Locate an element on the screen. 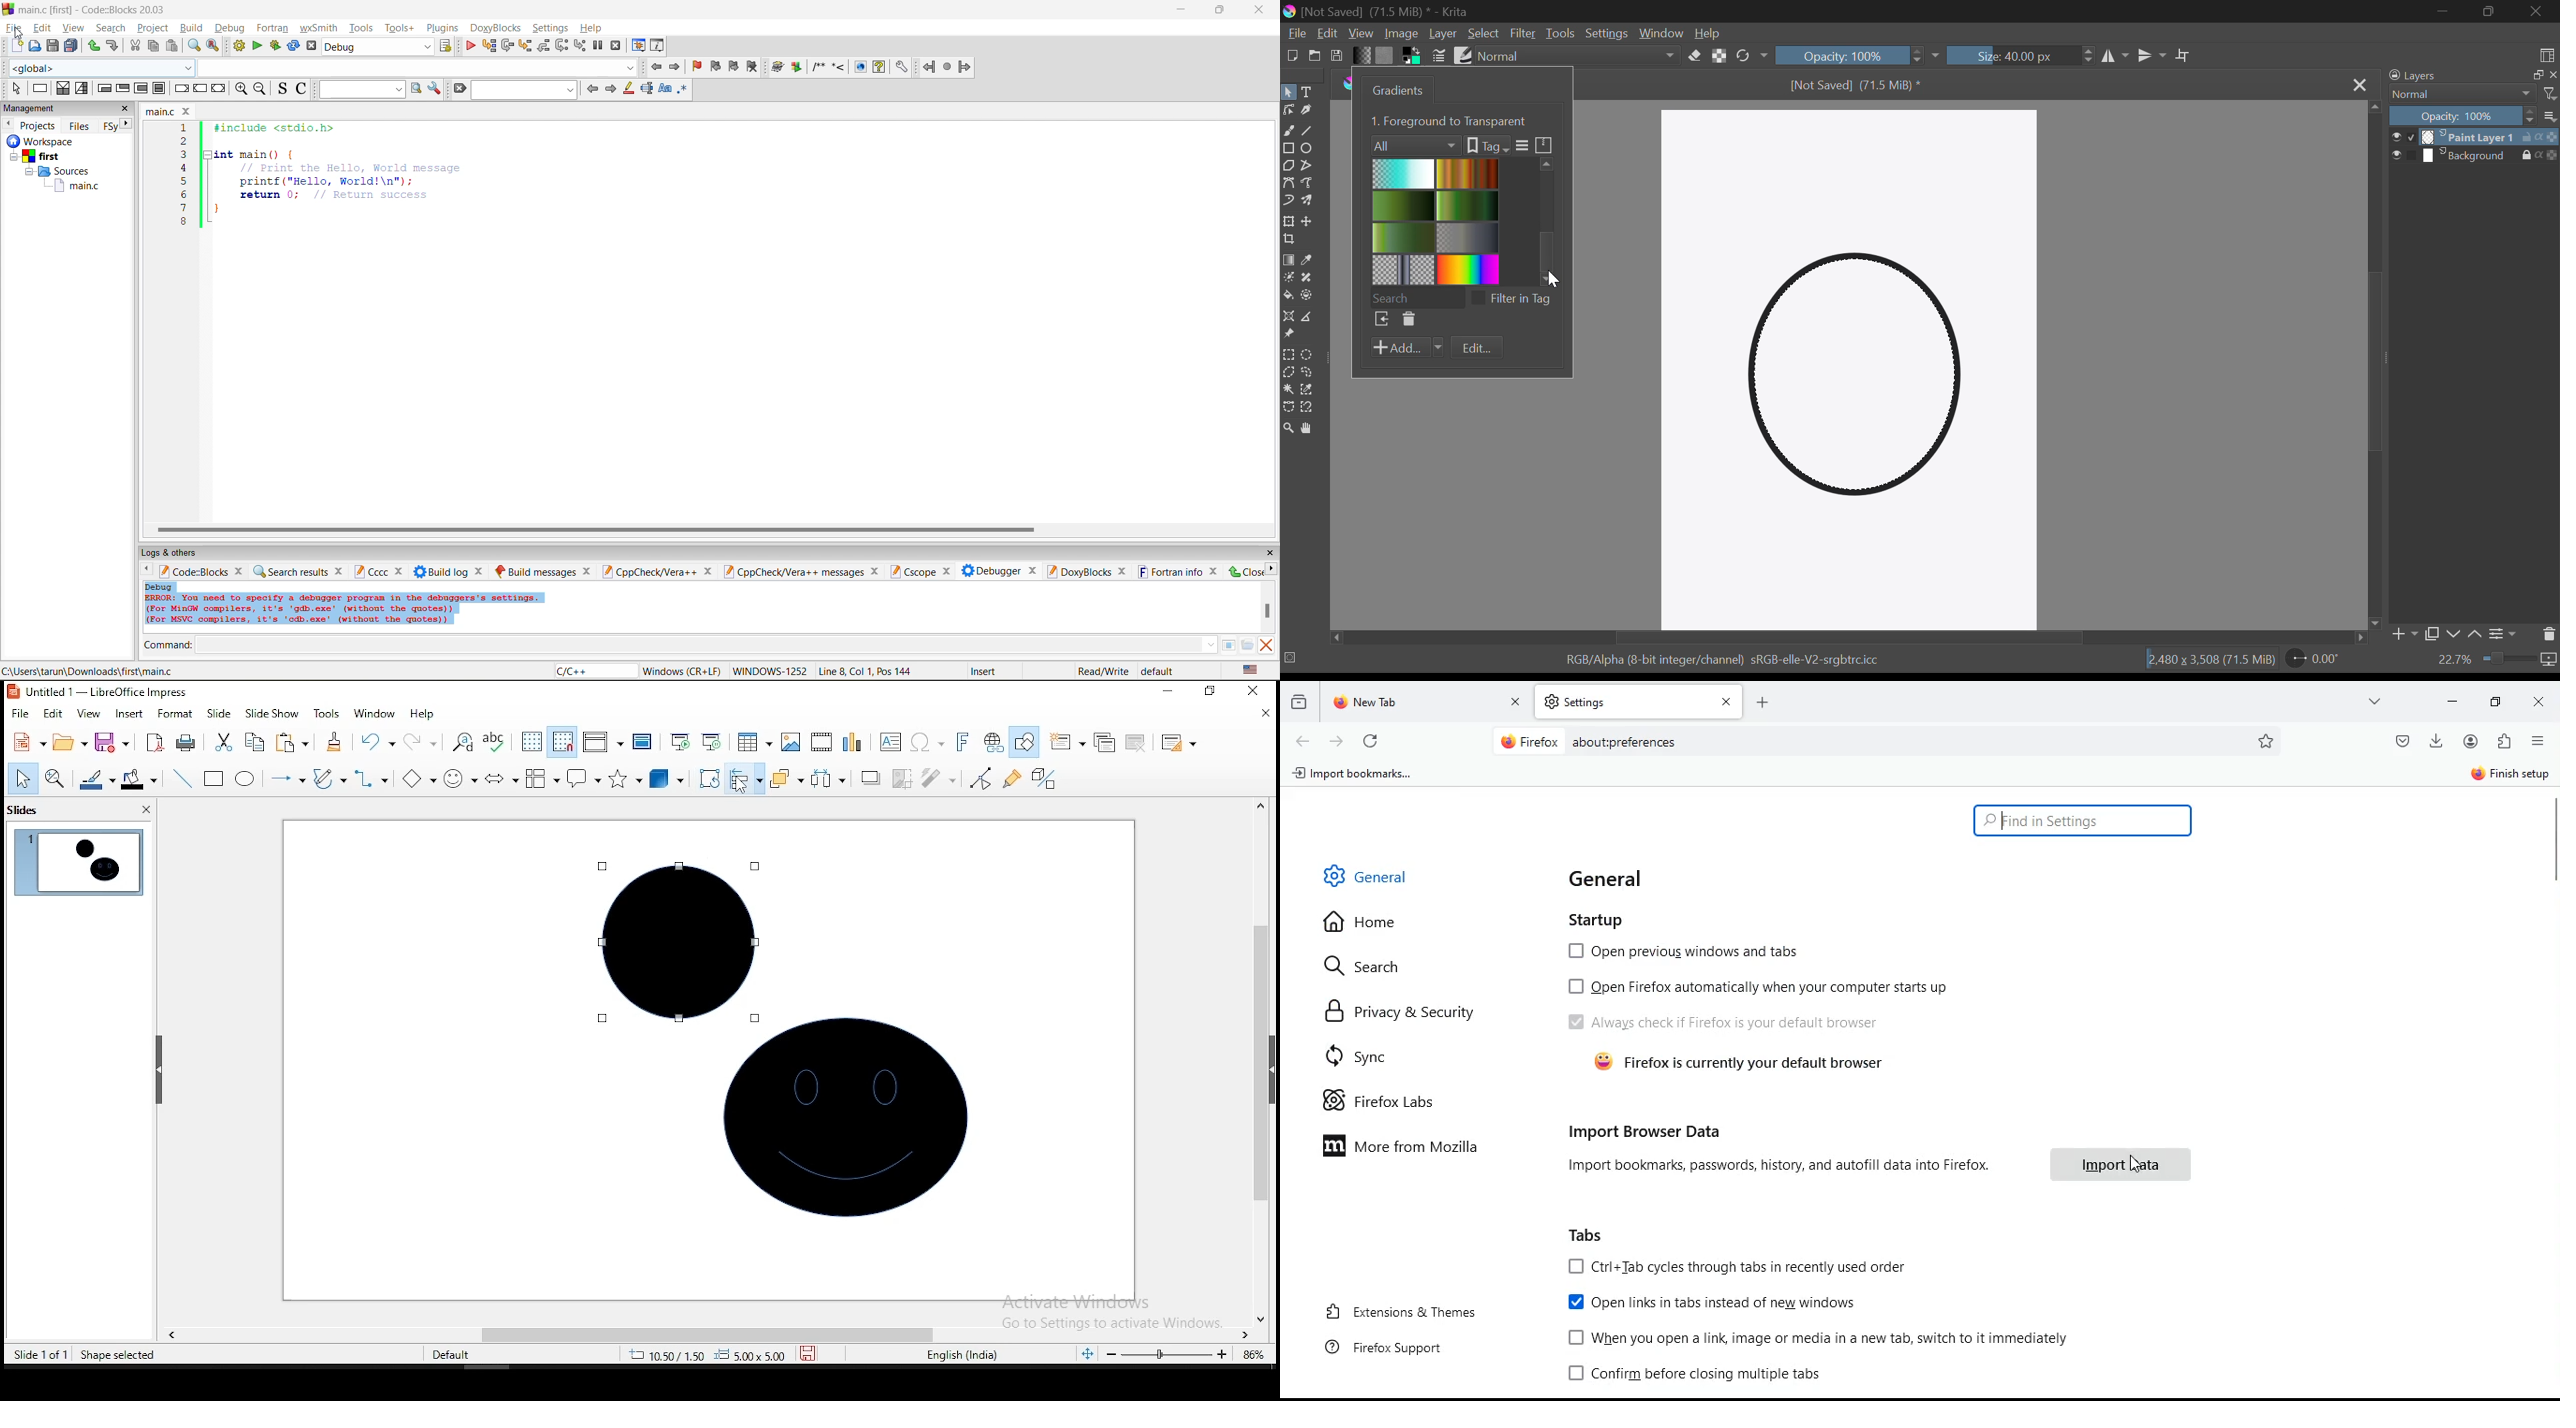  file is located at coordinates (19, 713).